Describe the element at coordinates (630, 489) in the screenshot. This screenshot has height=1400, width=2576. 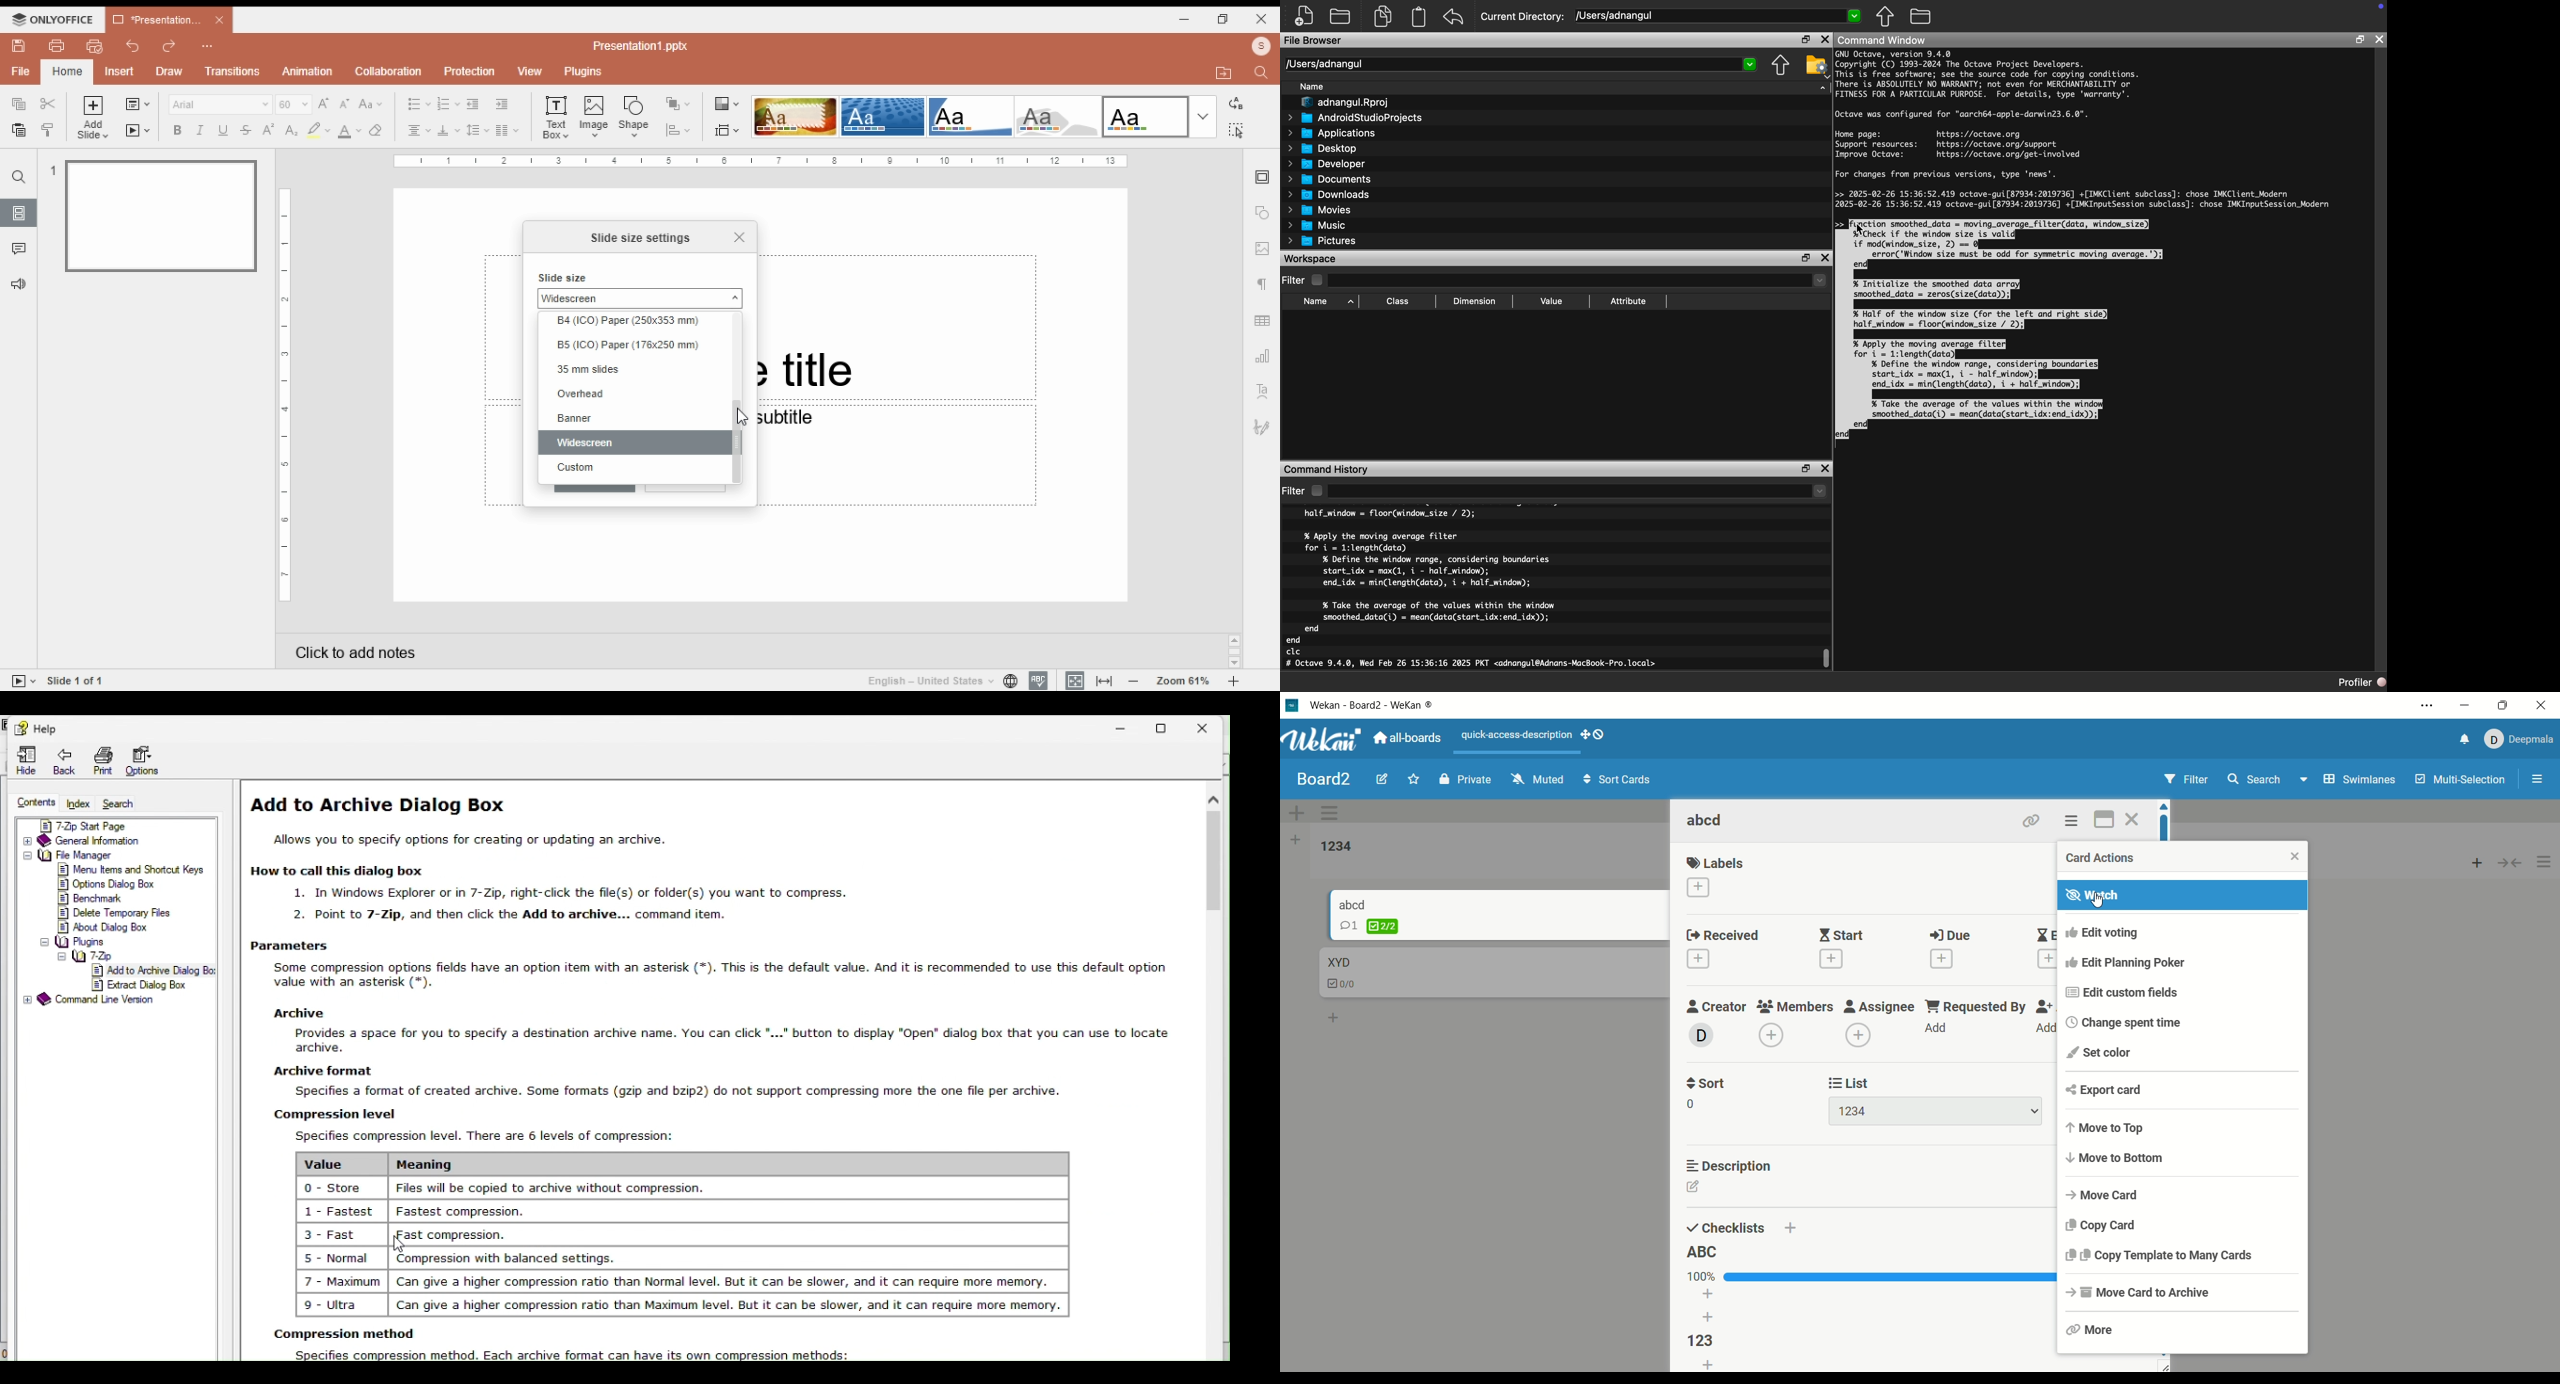
I see `scroll bar` at that location.